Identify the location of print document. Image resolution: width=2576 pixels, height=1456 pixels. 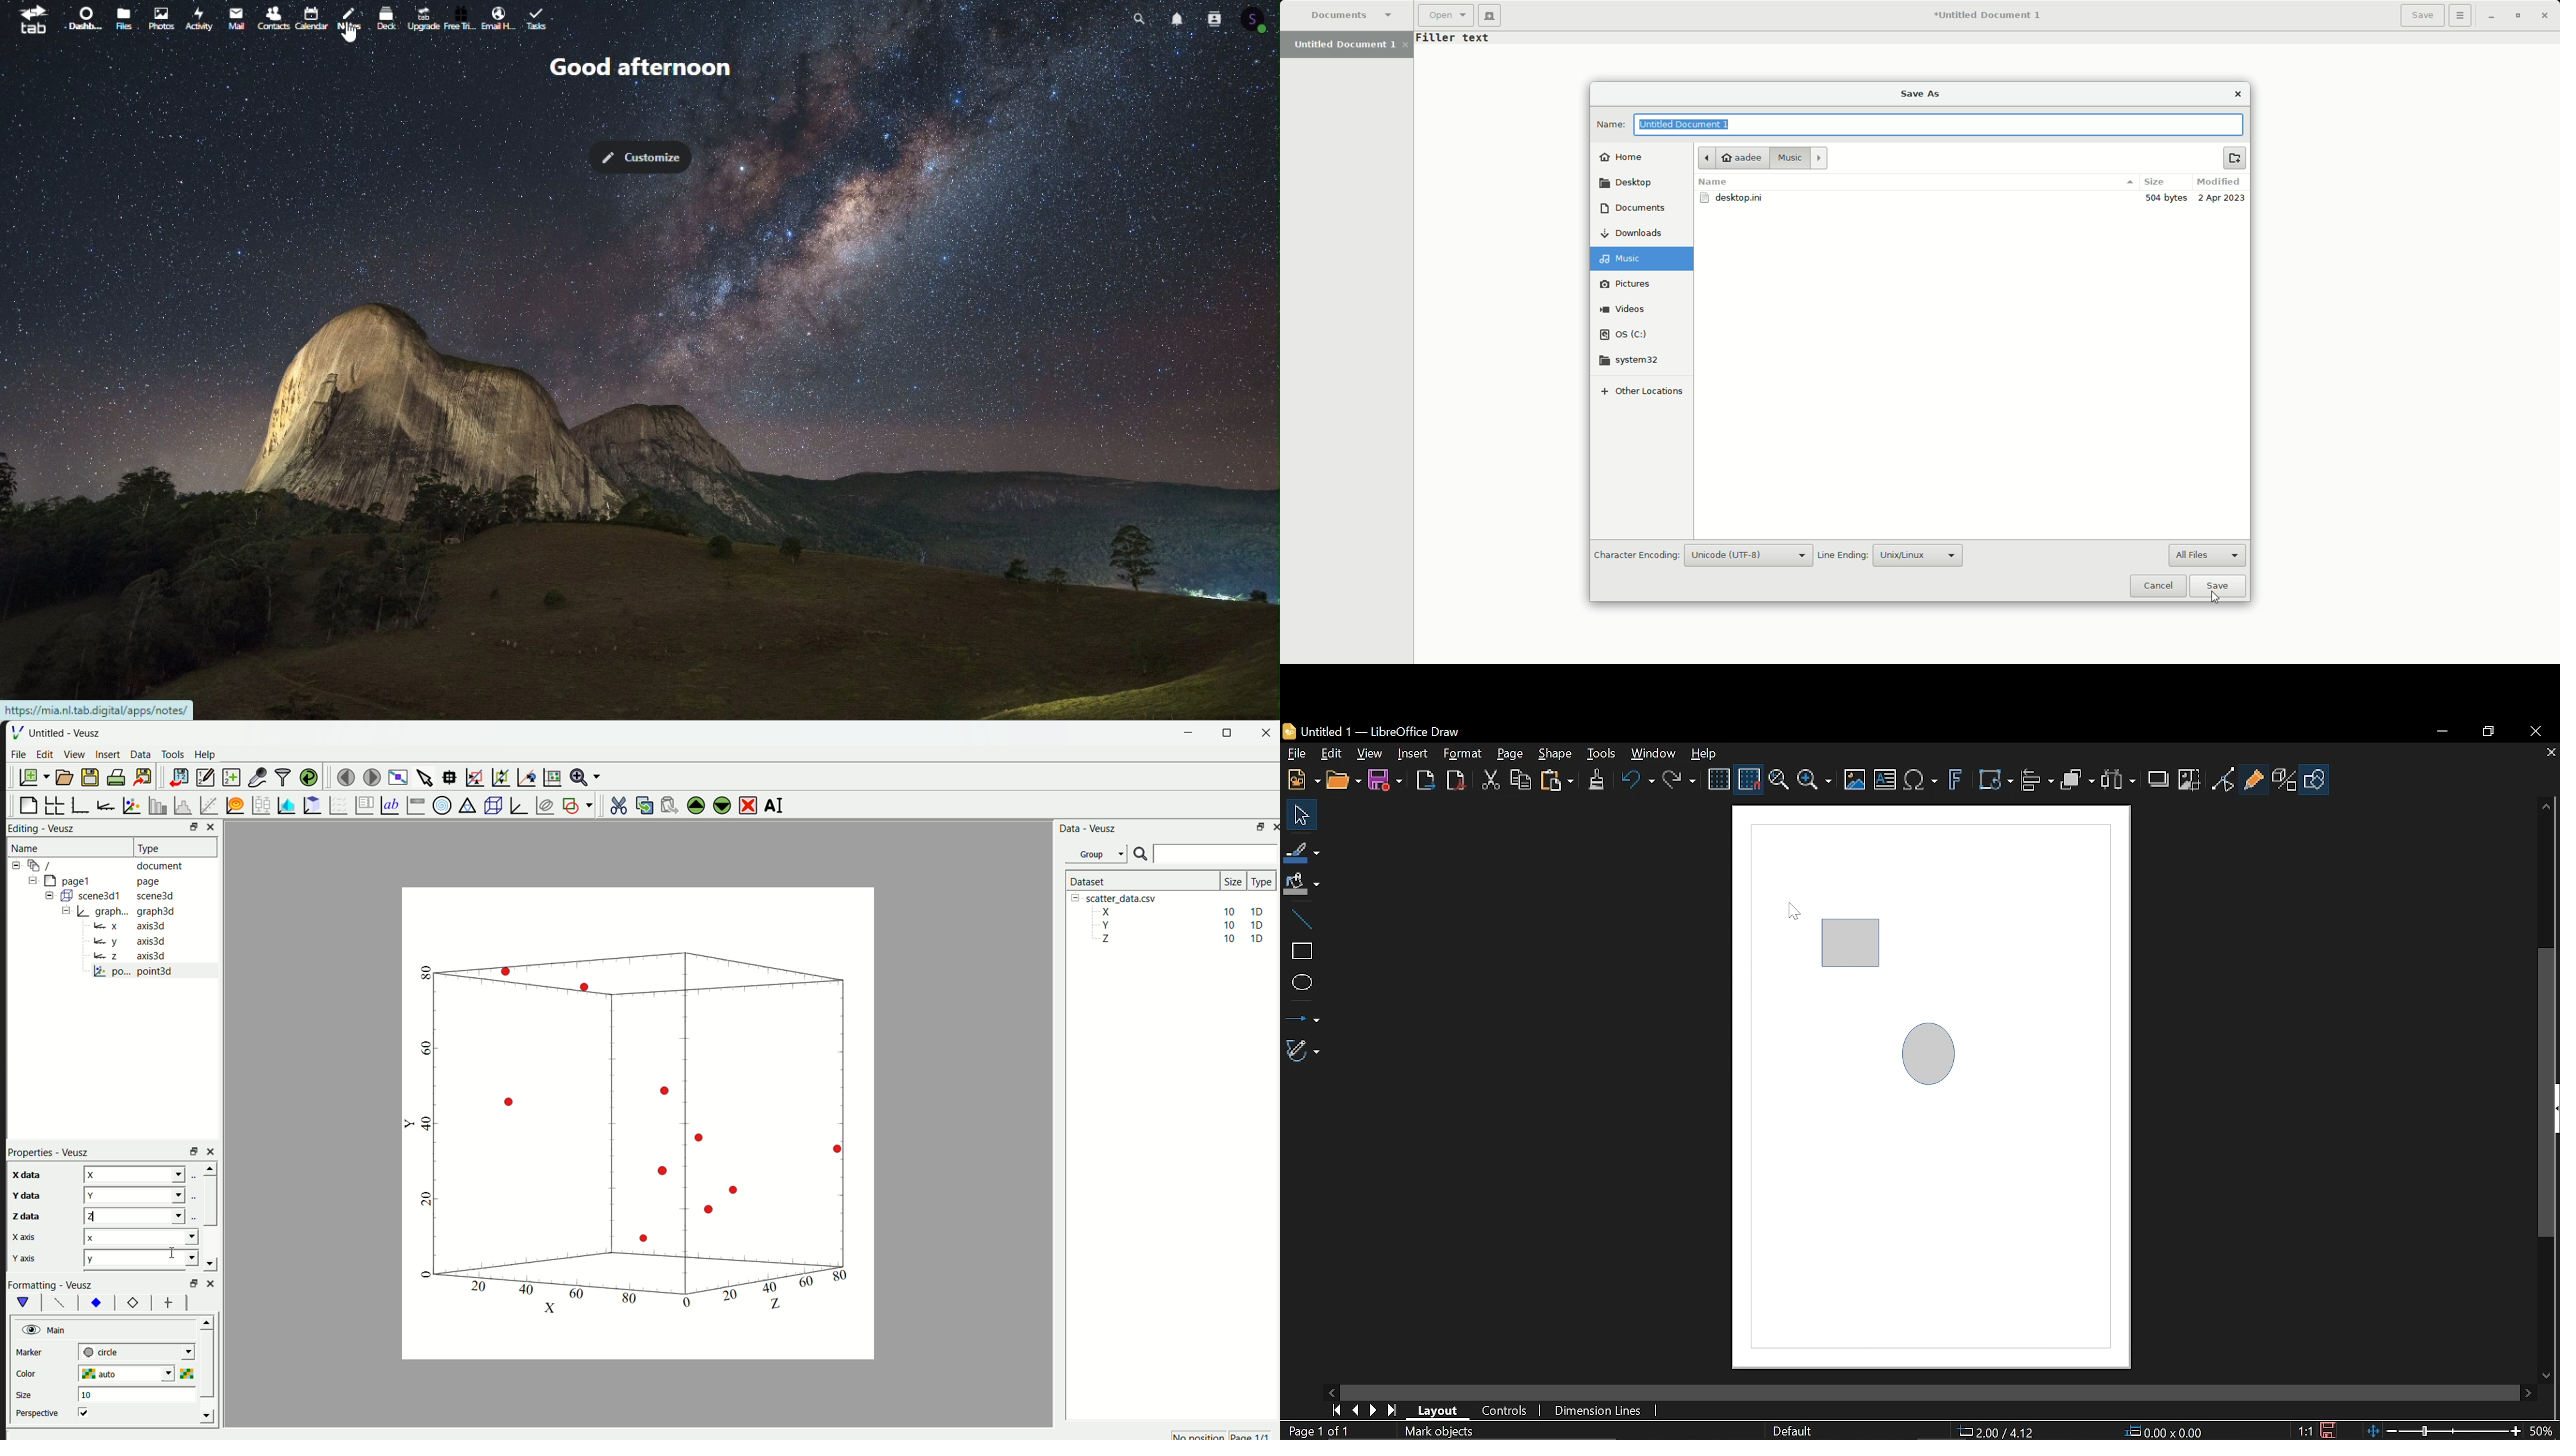
(116, 777).